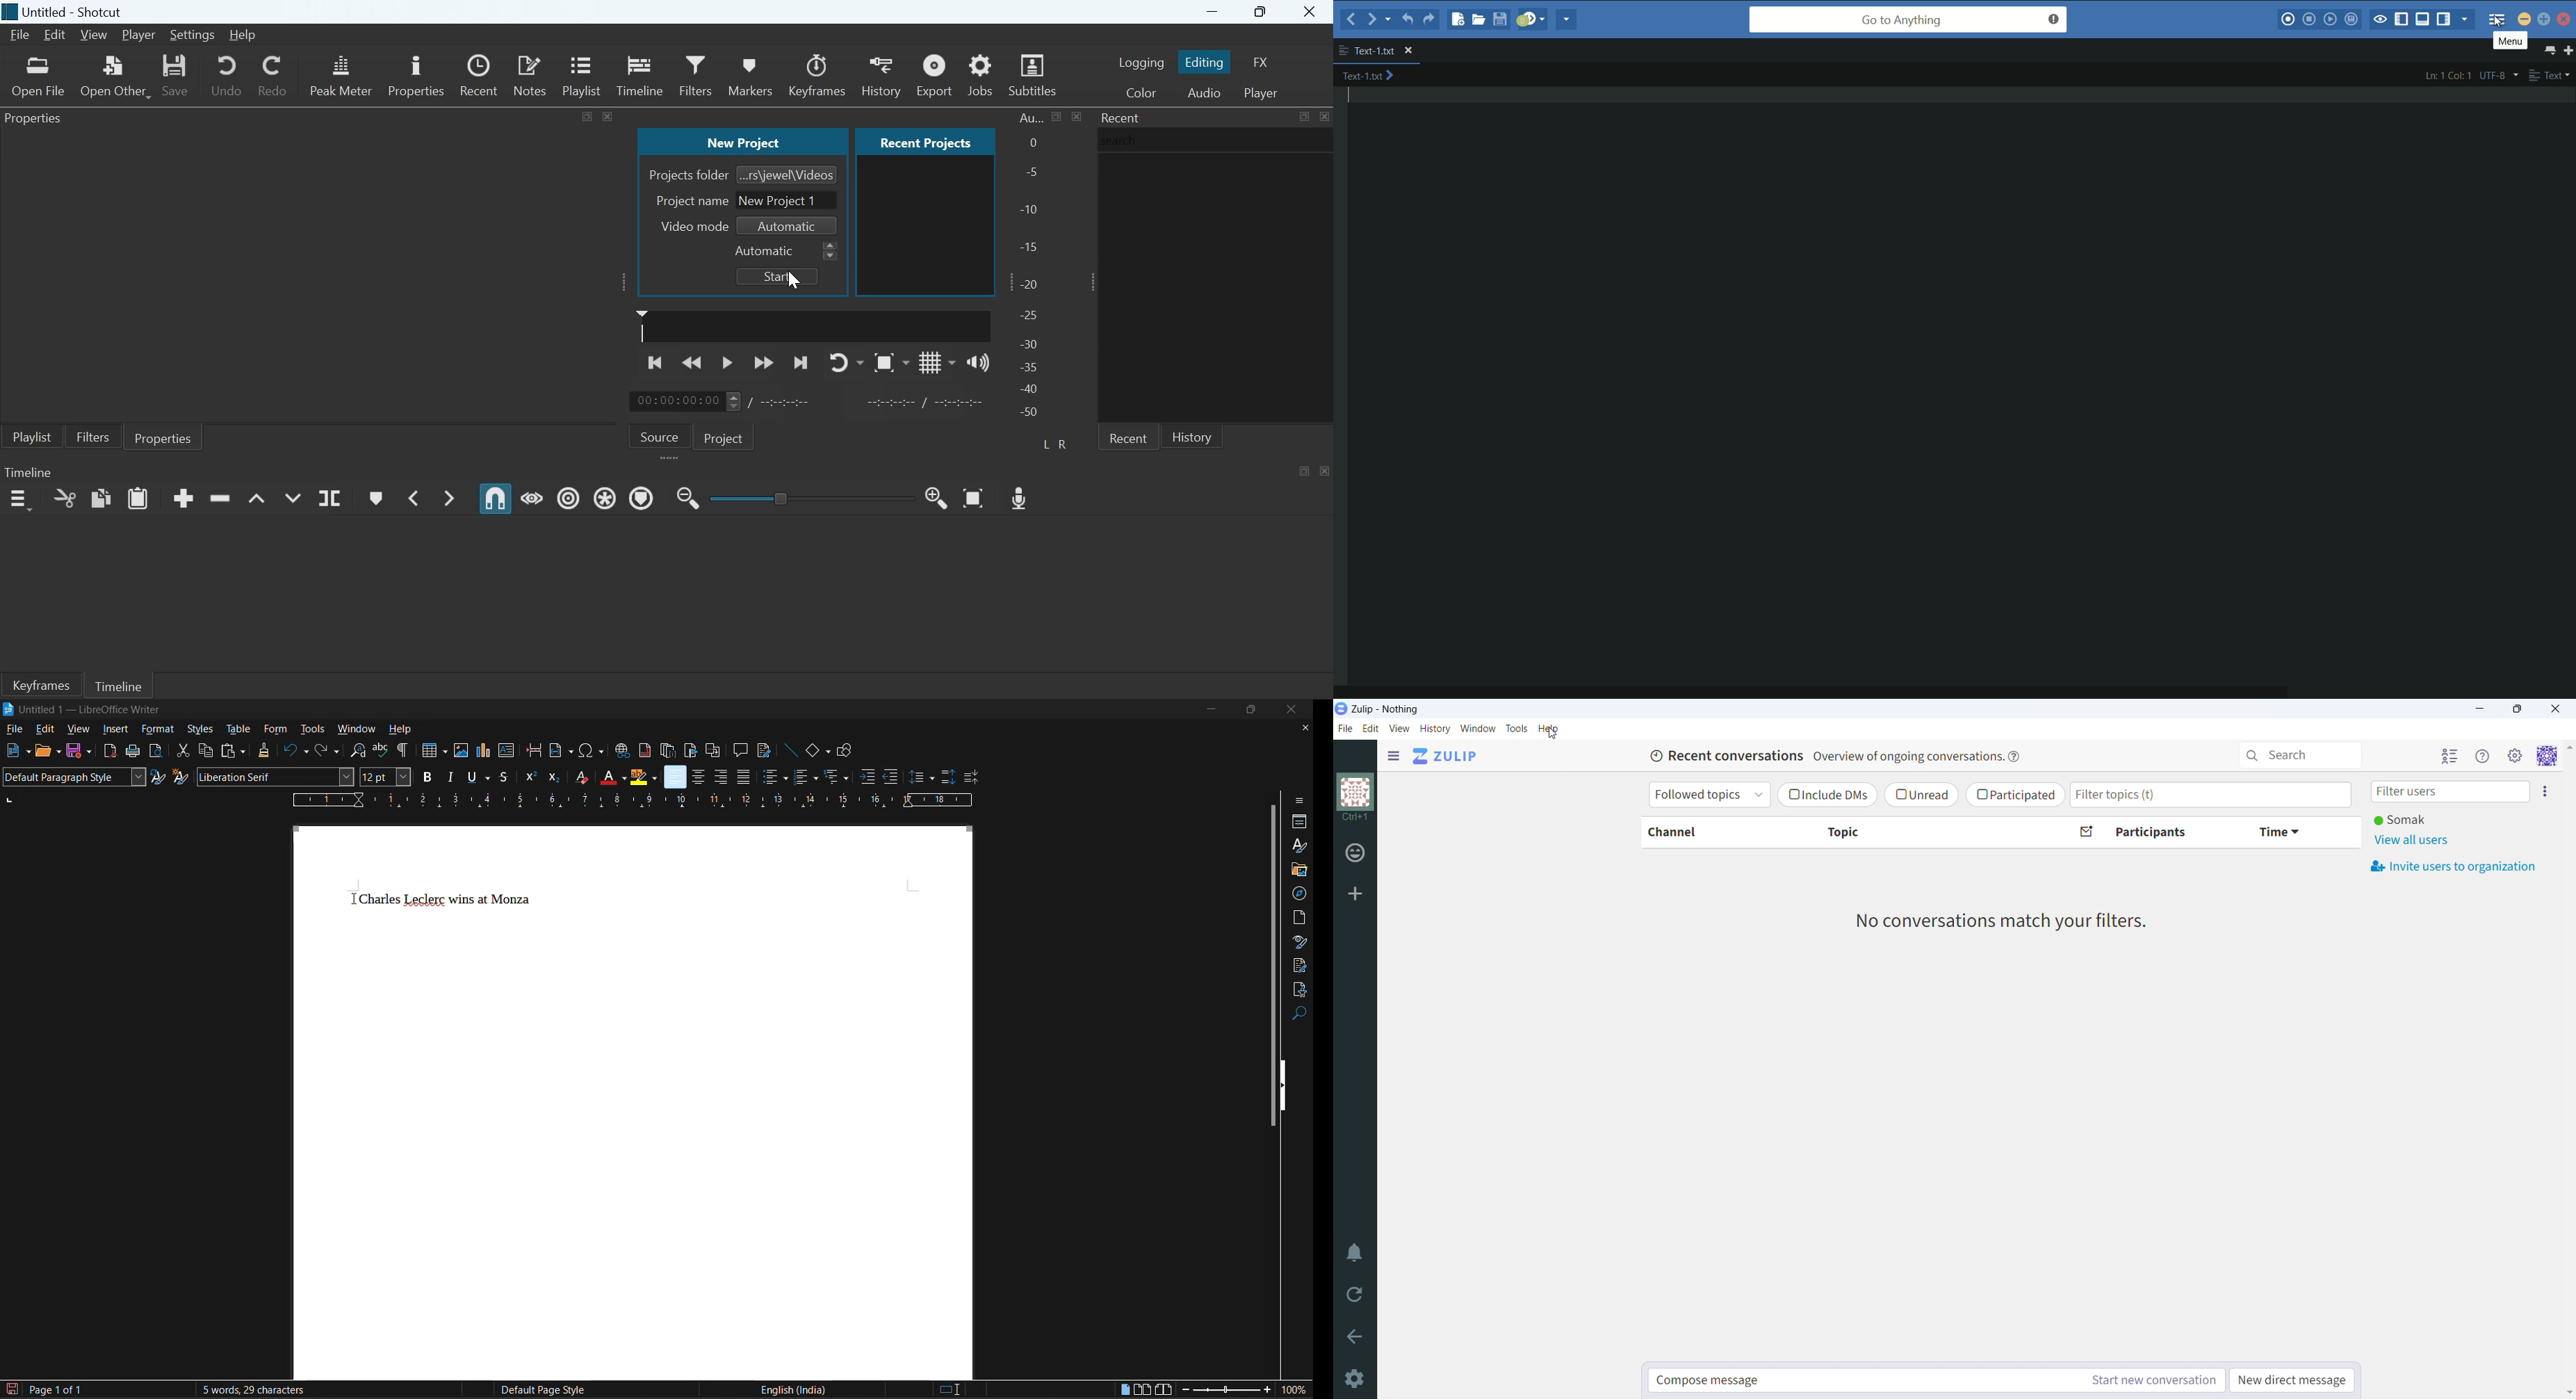 This screenshot has width=2576, height=1400. What do you see at coordinates (177, 75) in the screenshot?
I see `Save project as MLT XML file` at bounding box center [177, 75].